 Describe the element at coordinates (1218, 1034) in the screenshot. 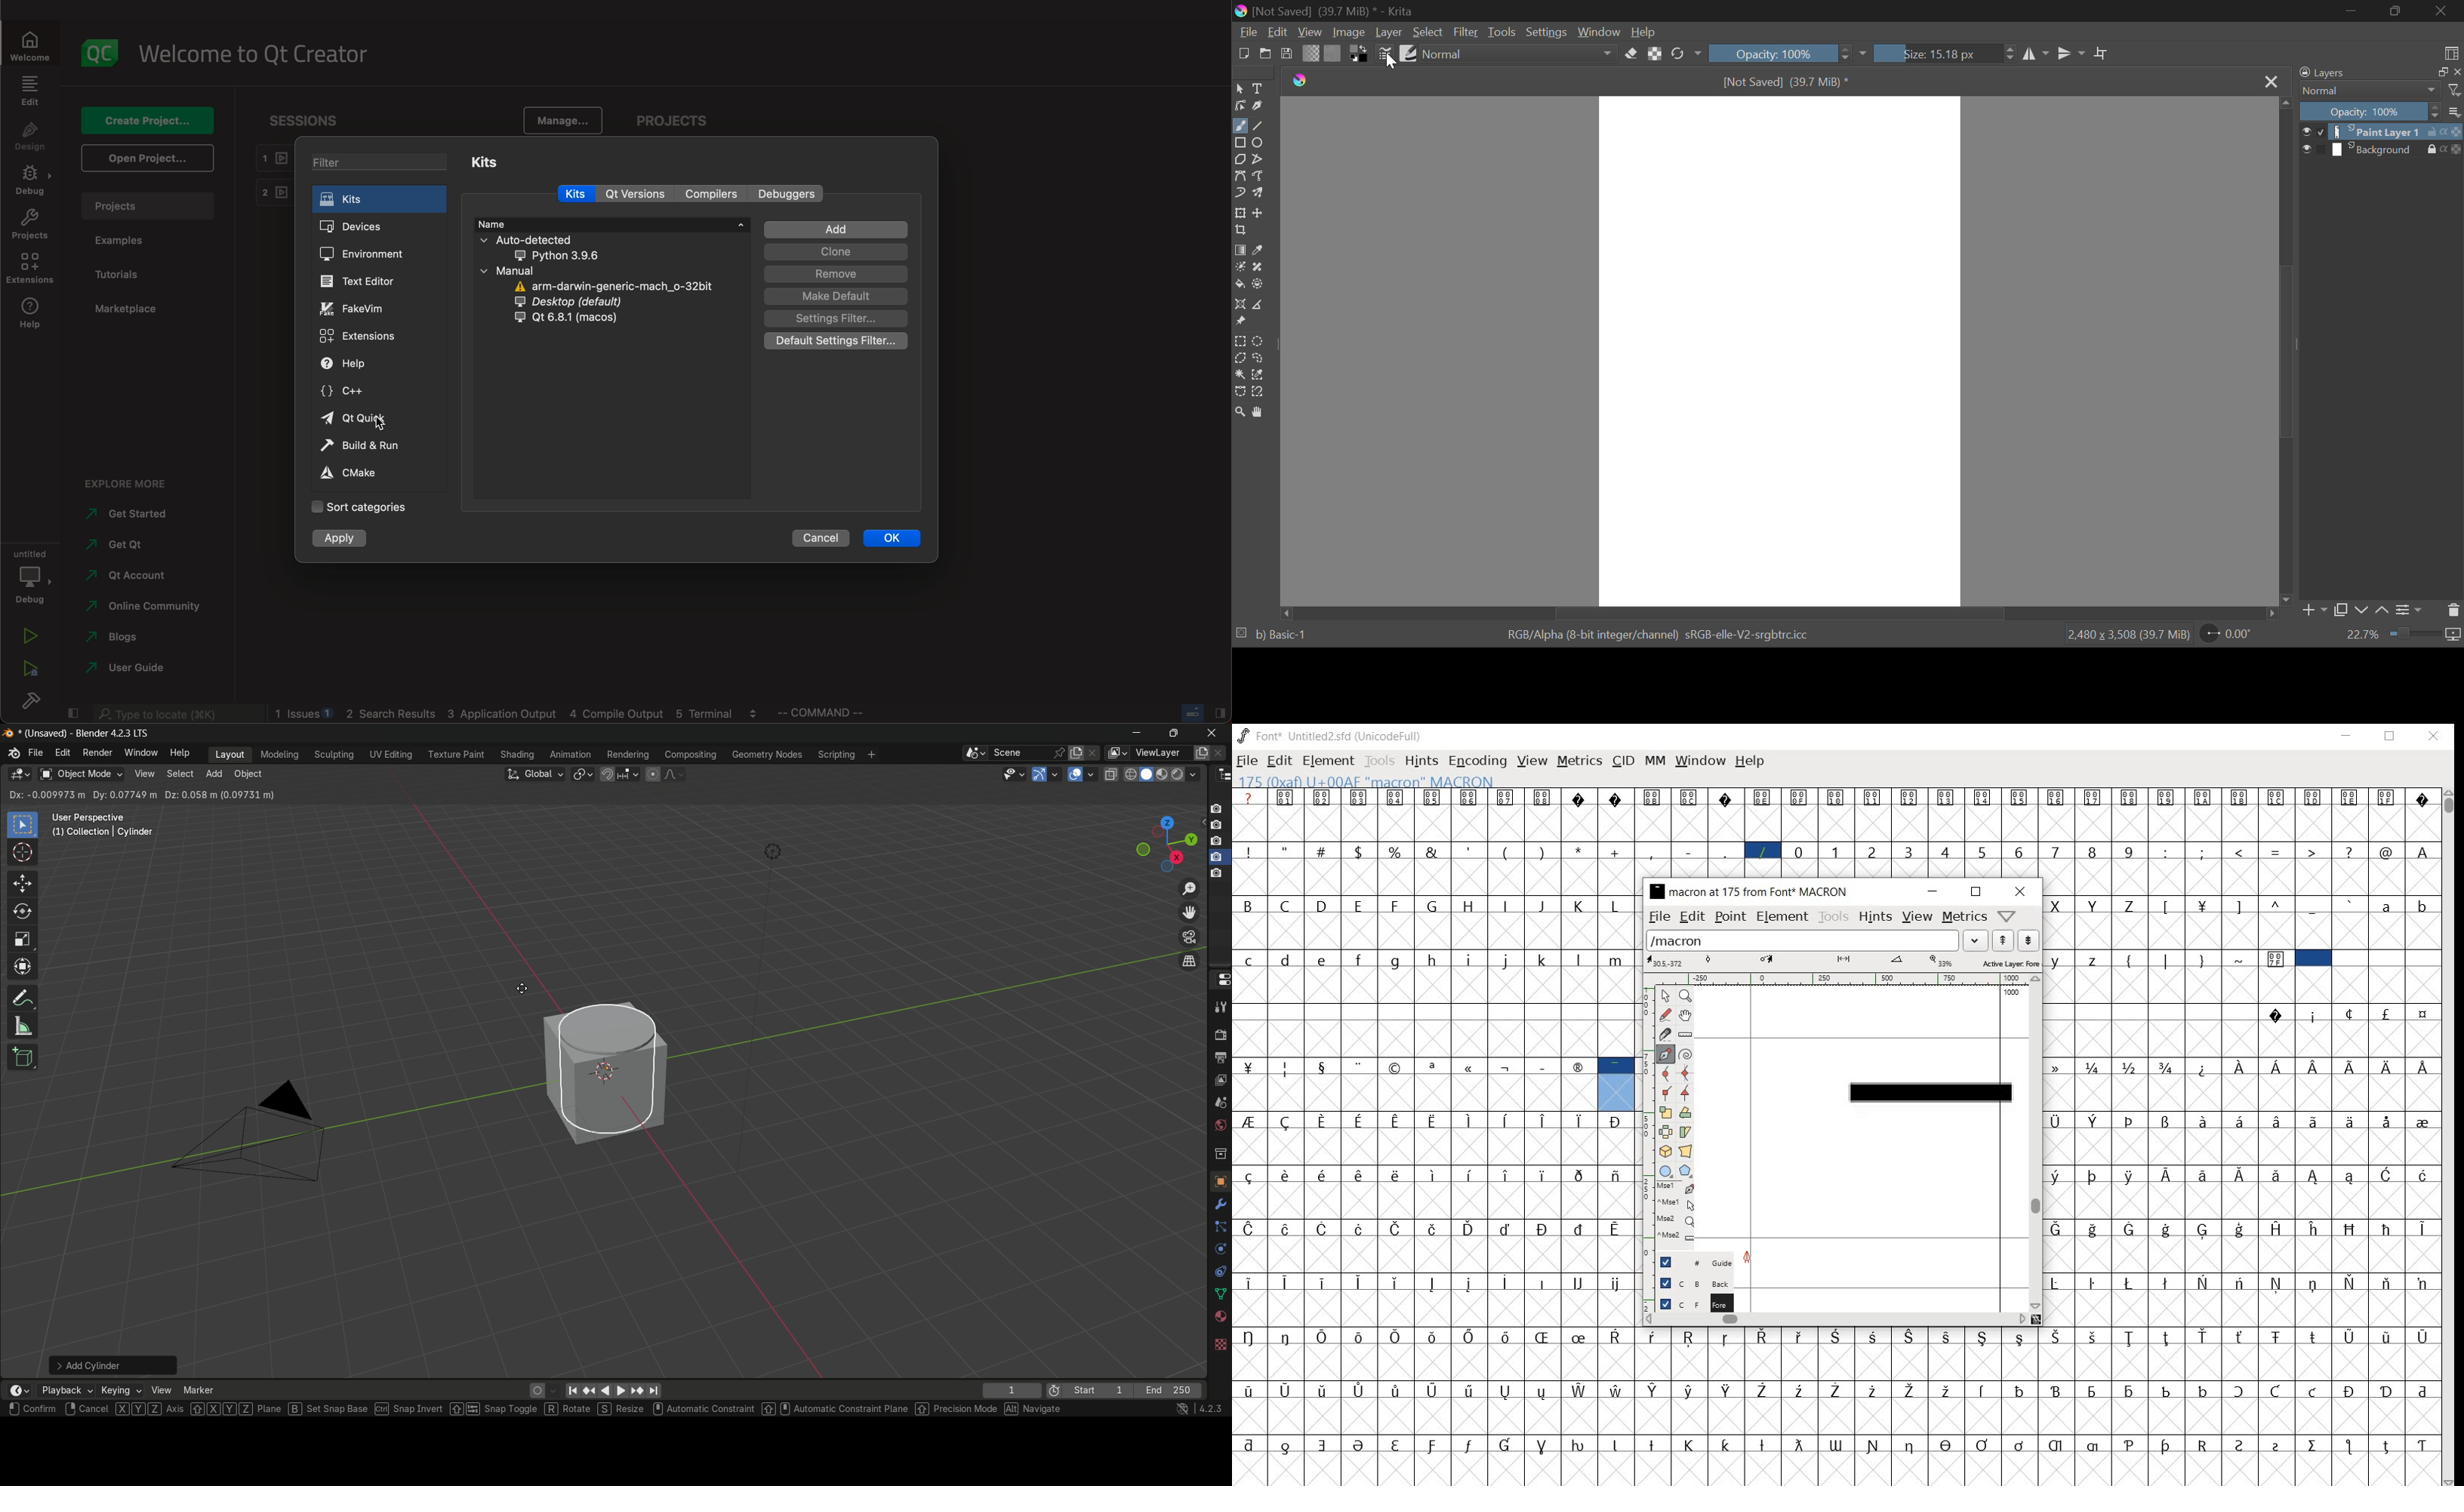

I see `render` at that location.